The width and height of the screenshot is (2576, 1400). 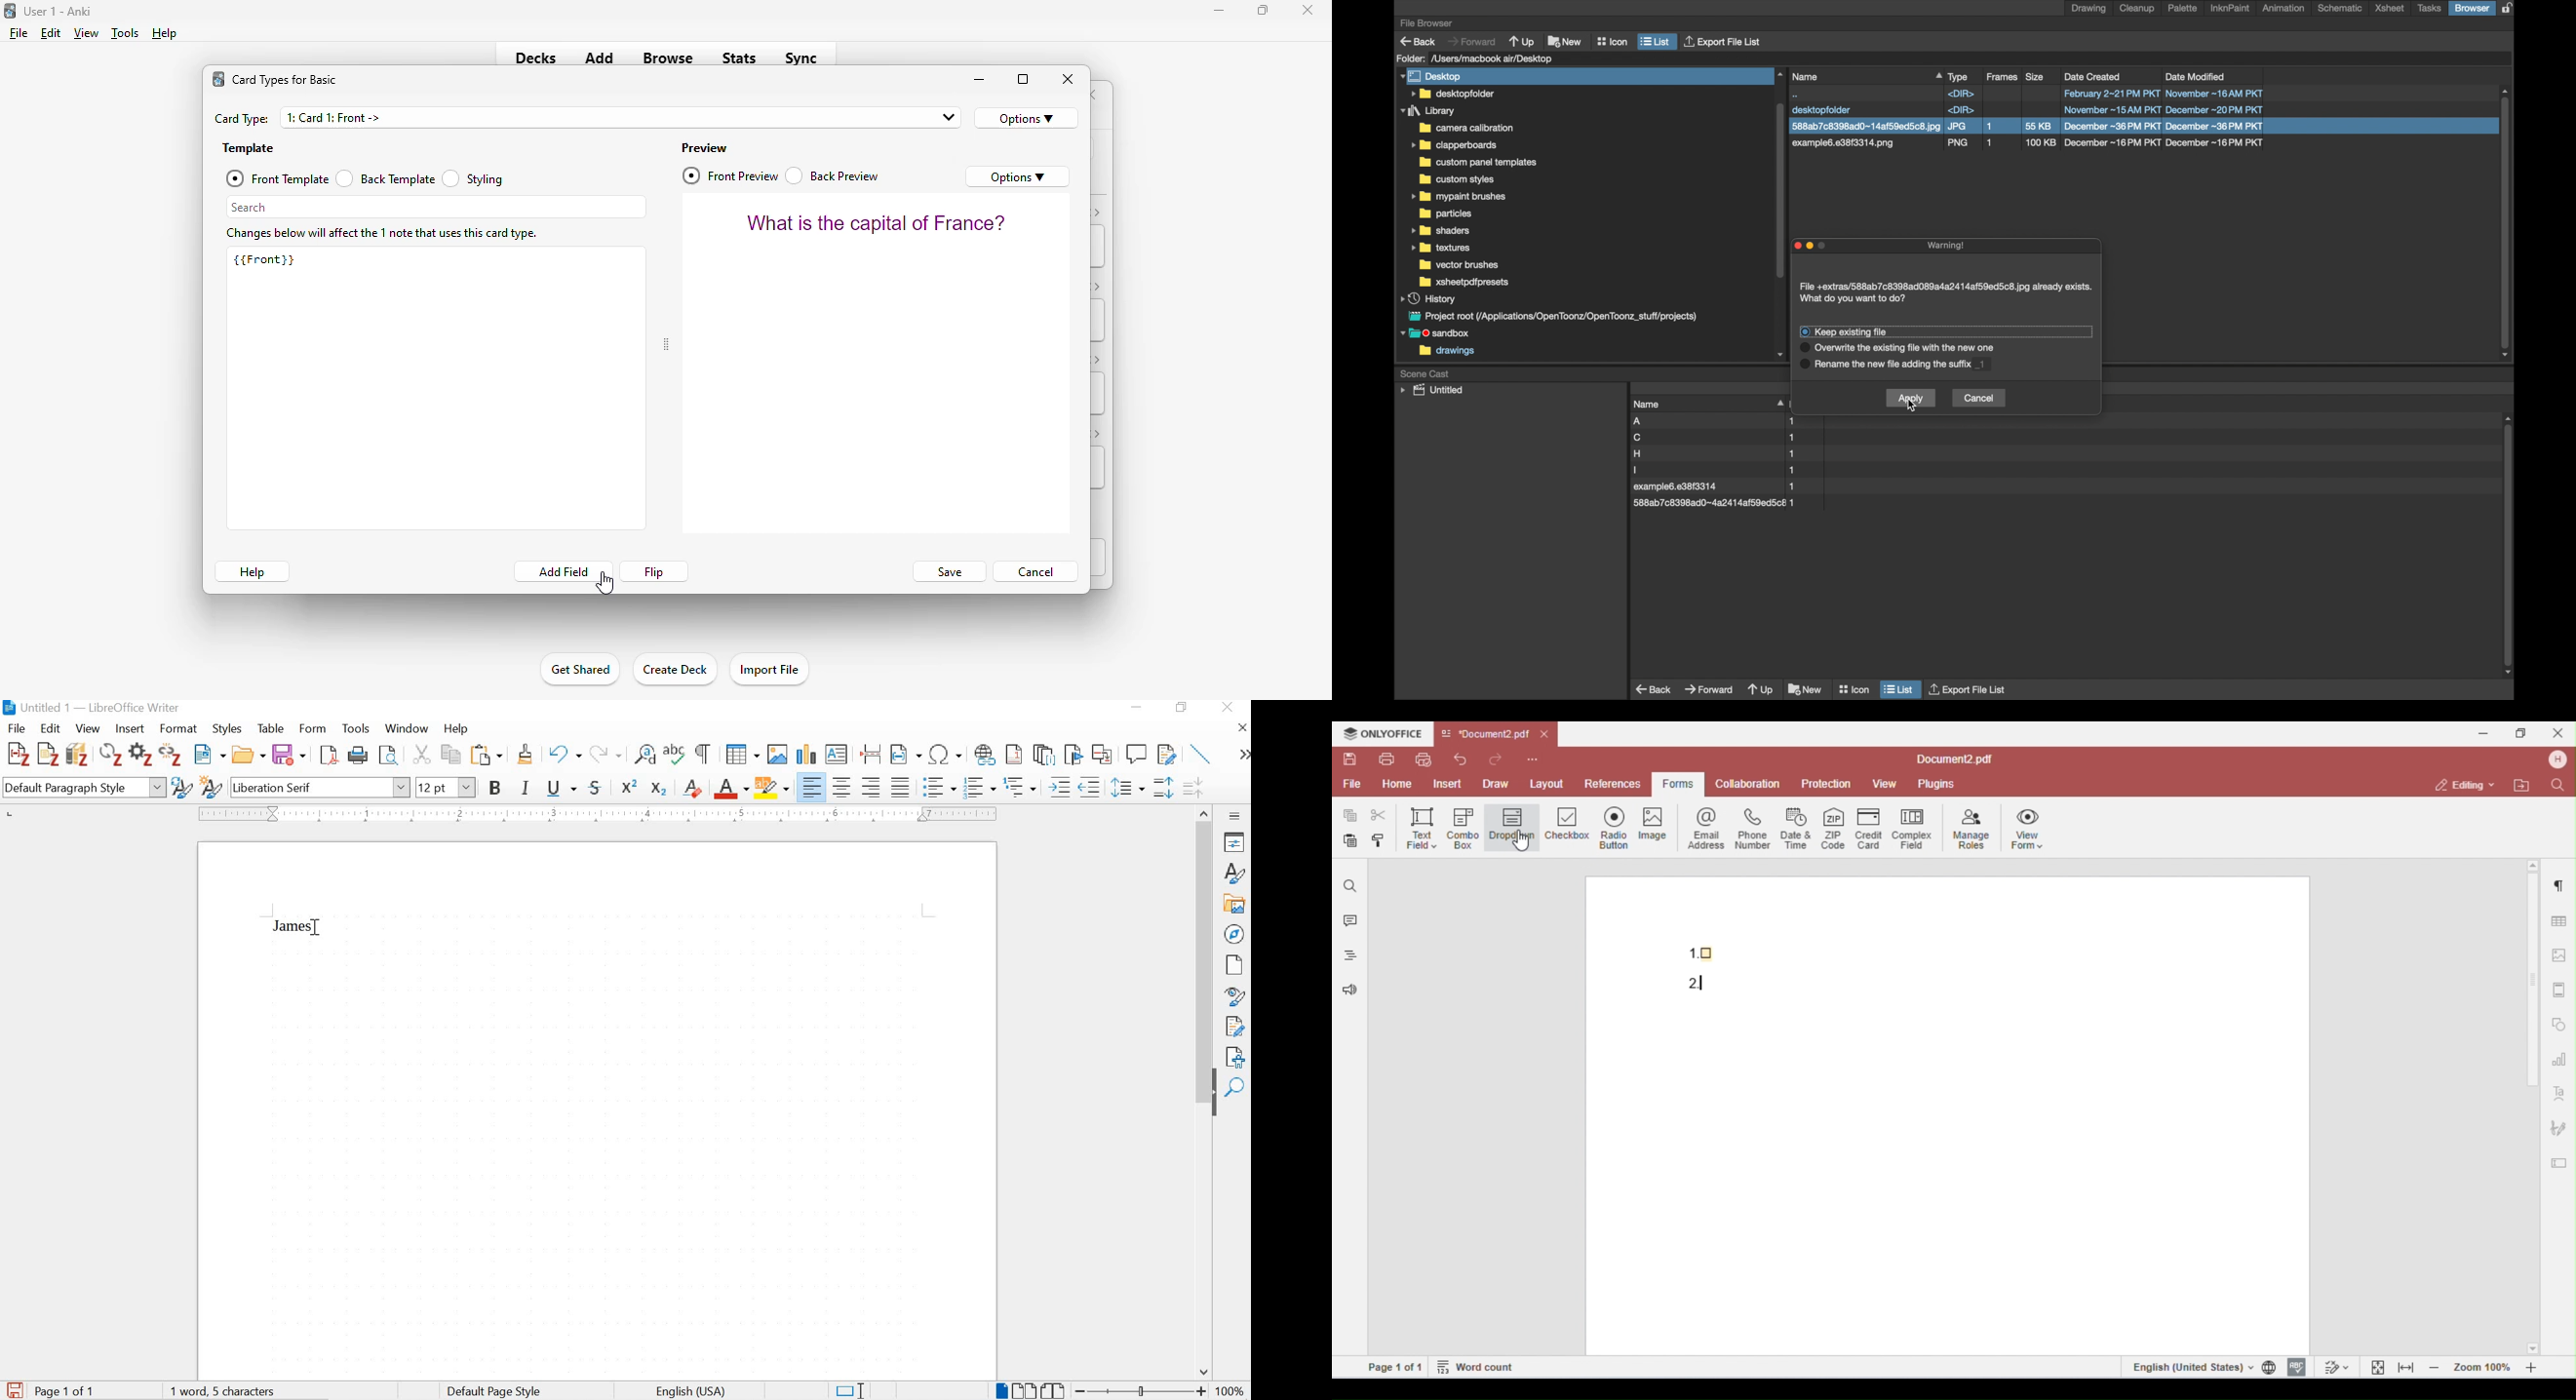 I want to click on align center, so click(x=842, y=787).